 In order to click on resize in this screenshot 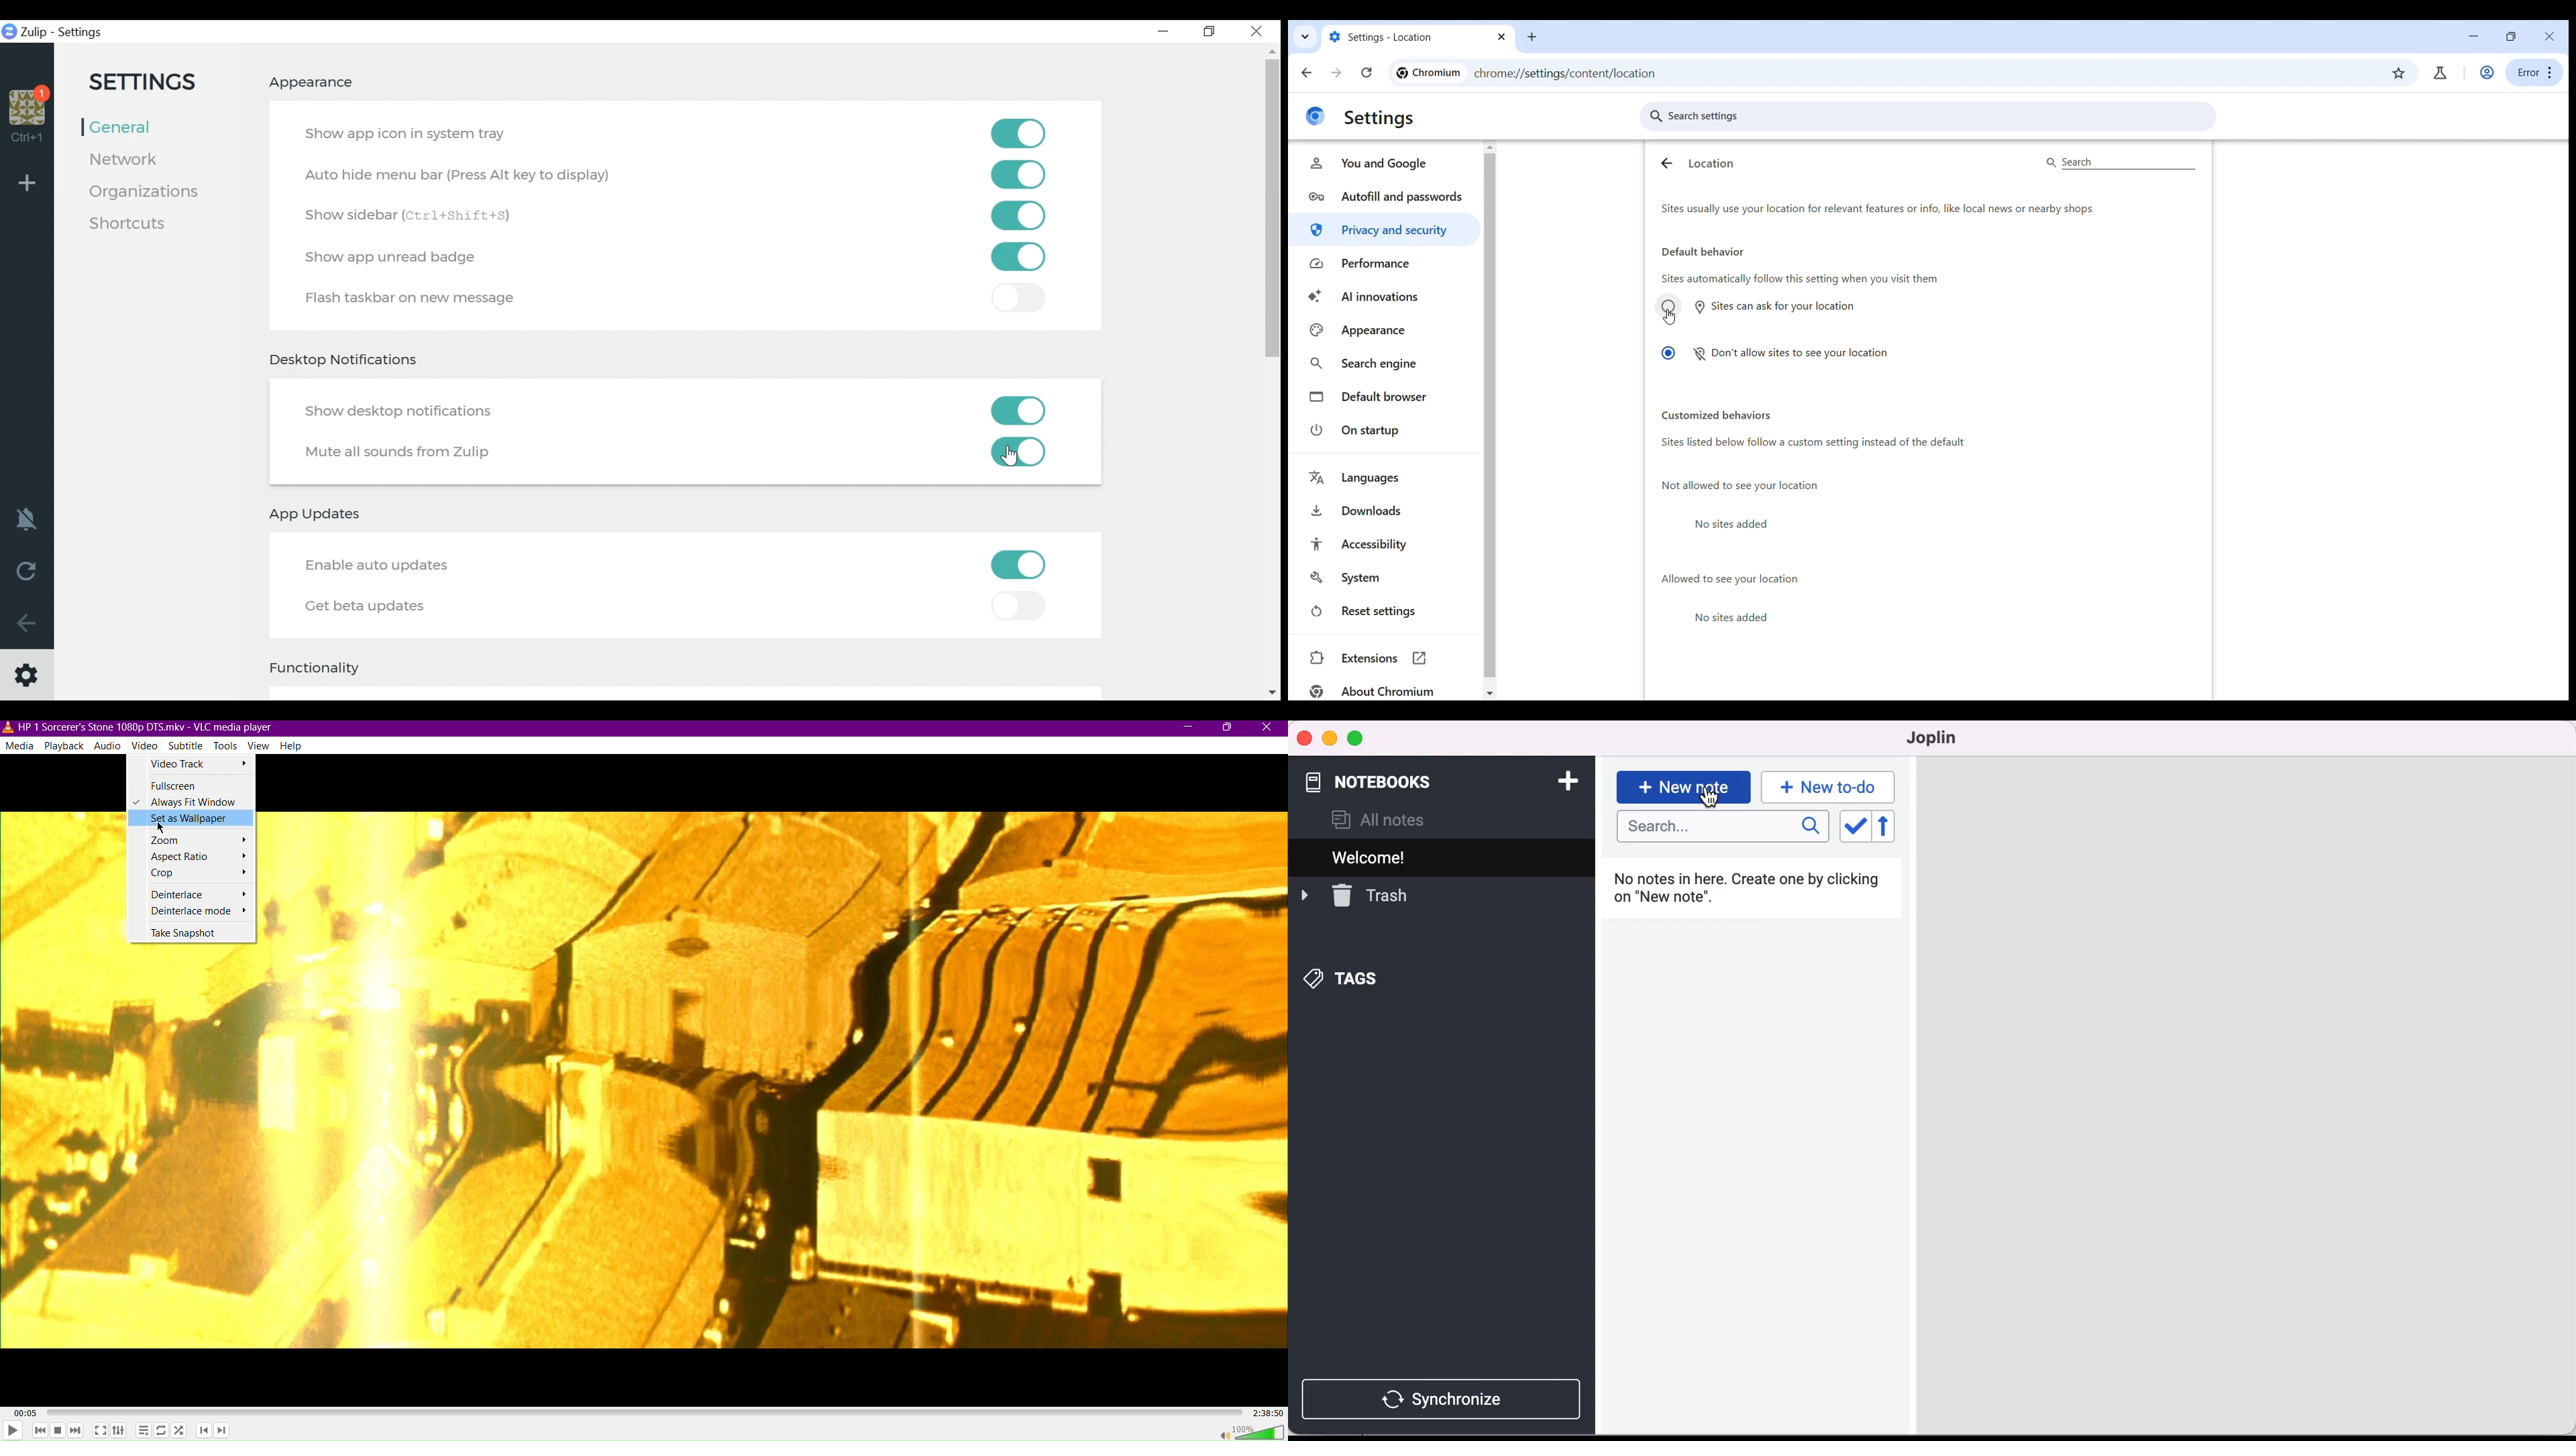, I will do `click(2511, 36)`.